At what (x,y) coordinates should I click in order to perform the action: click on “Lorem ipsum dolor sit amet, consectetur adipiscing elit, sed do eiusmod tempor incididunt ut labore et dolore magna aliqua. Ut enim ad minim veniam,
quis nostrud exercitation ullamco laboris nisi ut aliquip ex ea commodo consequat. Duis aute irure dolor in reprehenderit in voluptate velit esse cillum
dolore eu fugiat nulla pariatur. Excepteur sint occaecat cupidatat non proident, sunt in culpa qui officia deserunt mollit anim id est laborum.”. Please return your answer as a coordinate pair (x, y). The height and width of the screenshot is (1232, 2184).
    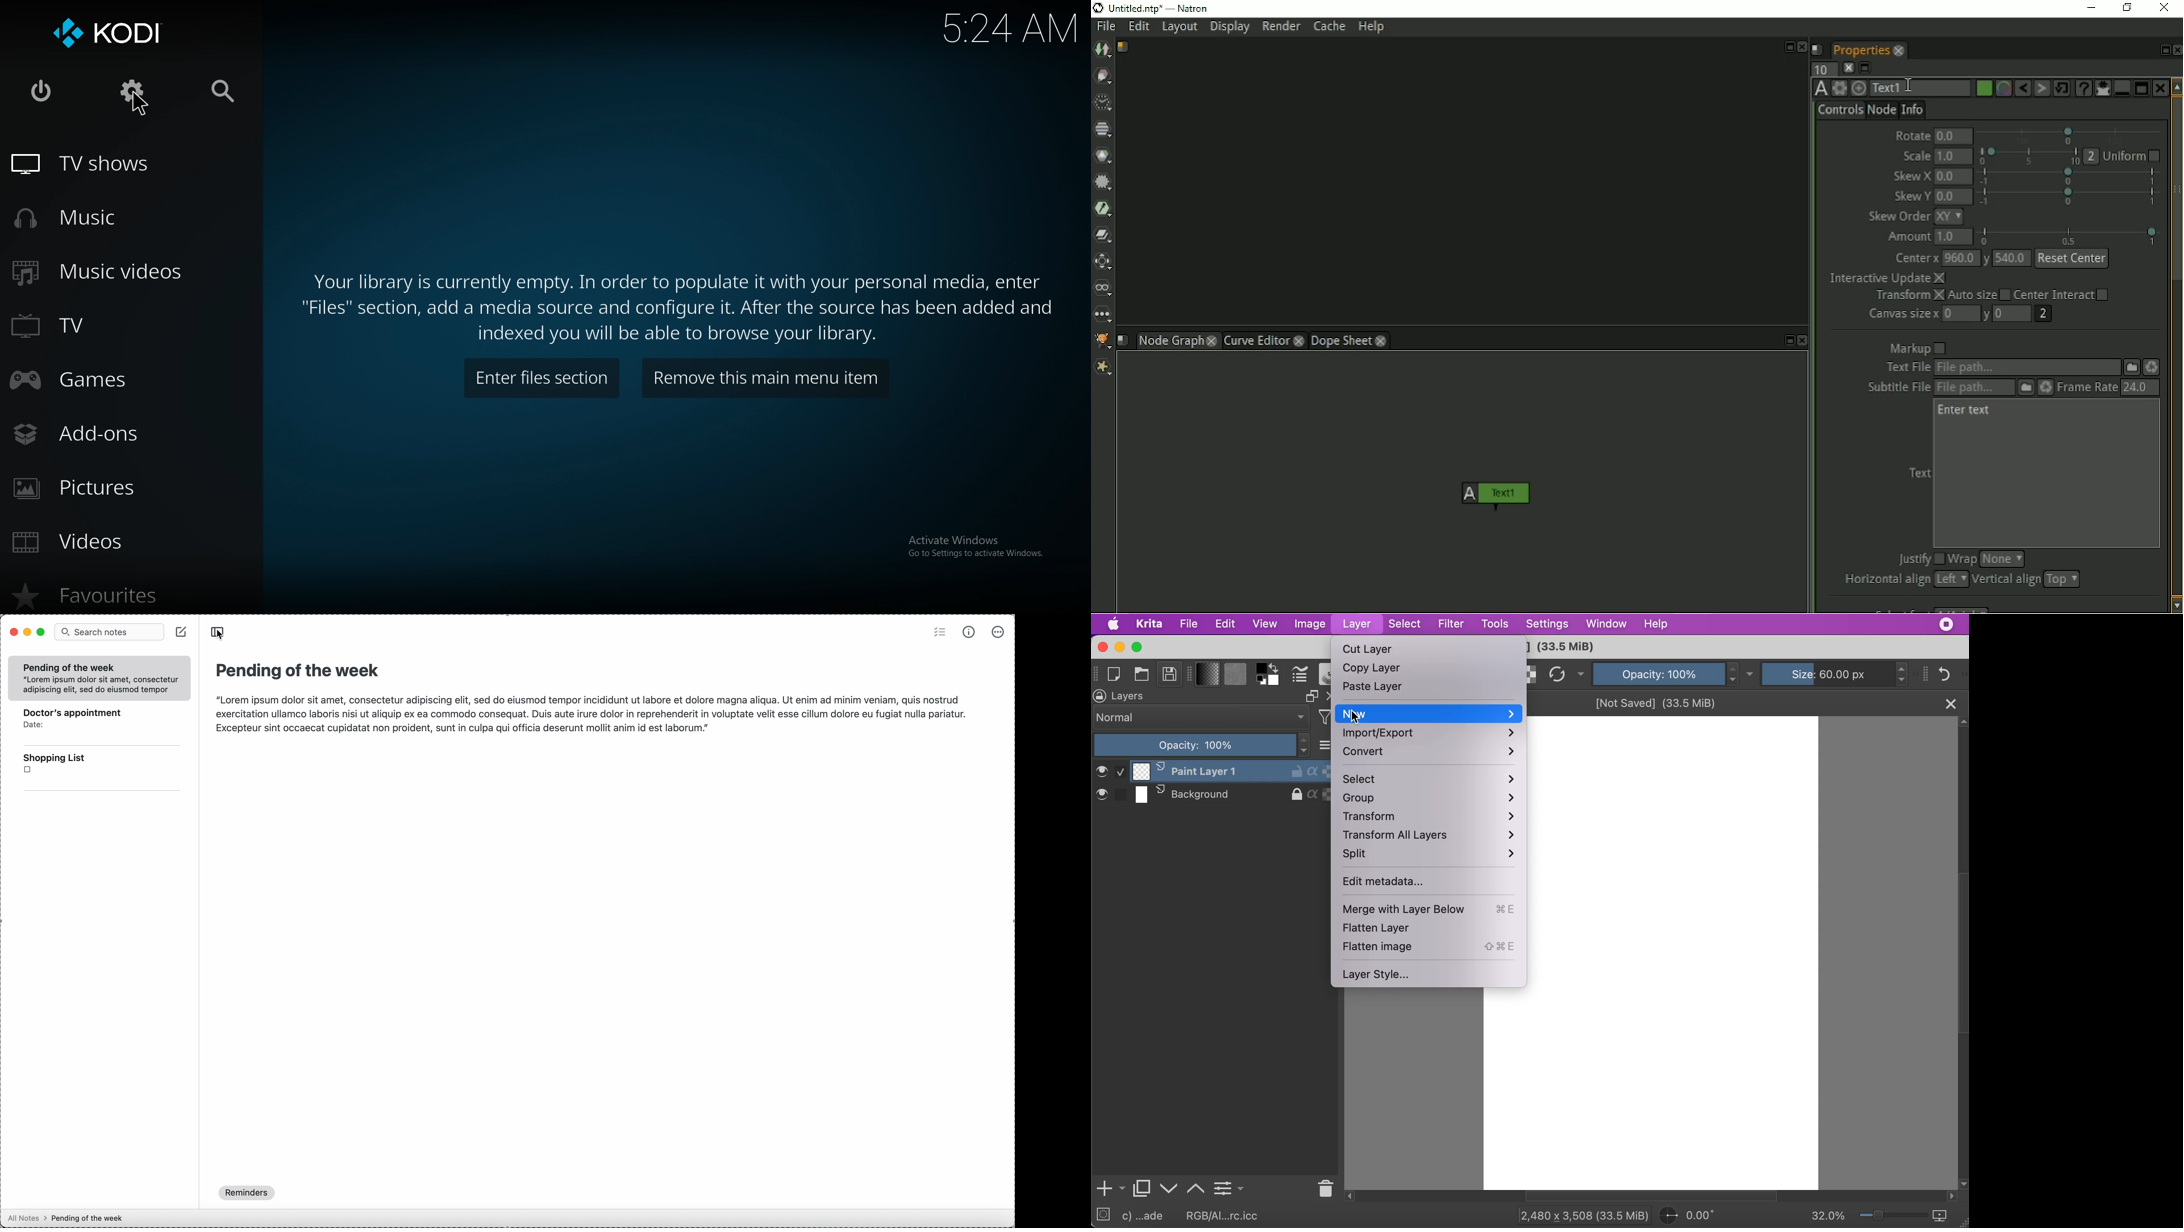
    Looking at the image, I should click on (588, 714).